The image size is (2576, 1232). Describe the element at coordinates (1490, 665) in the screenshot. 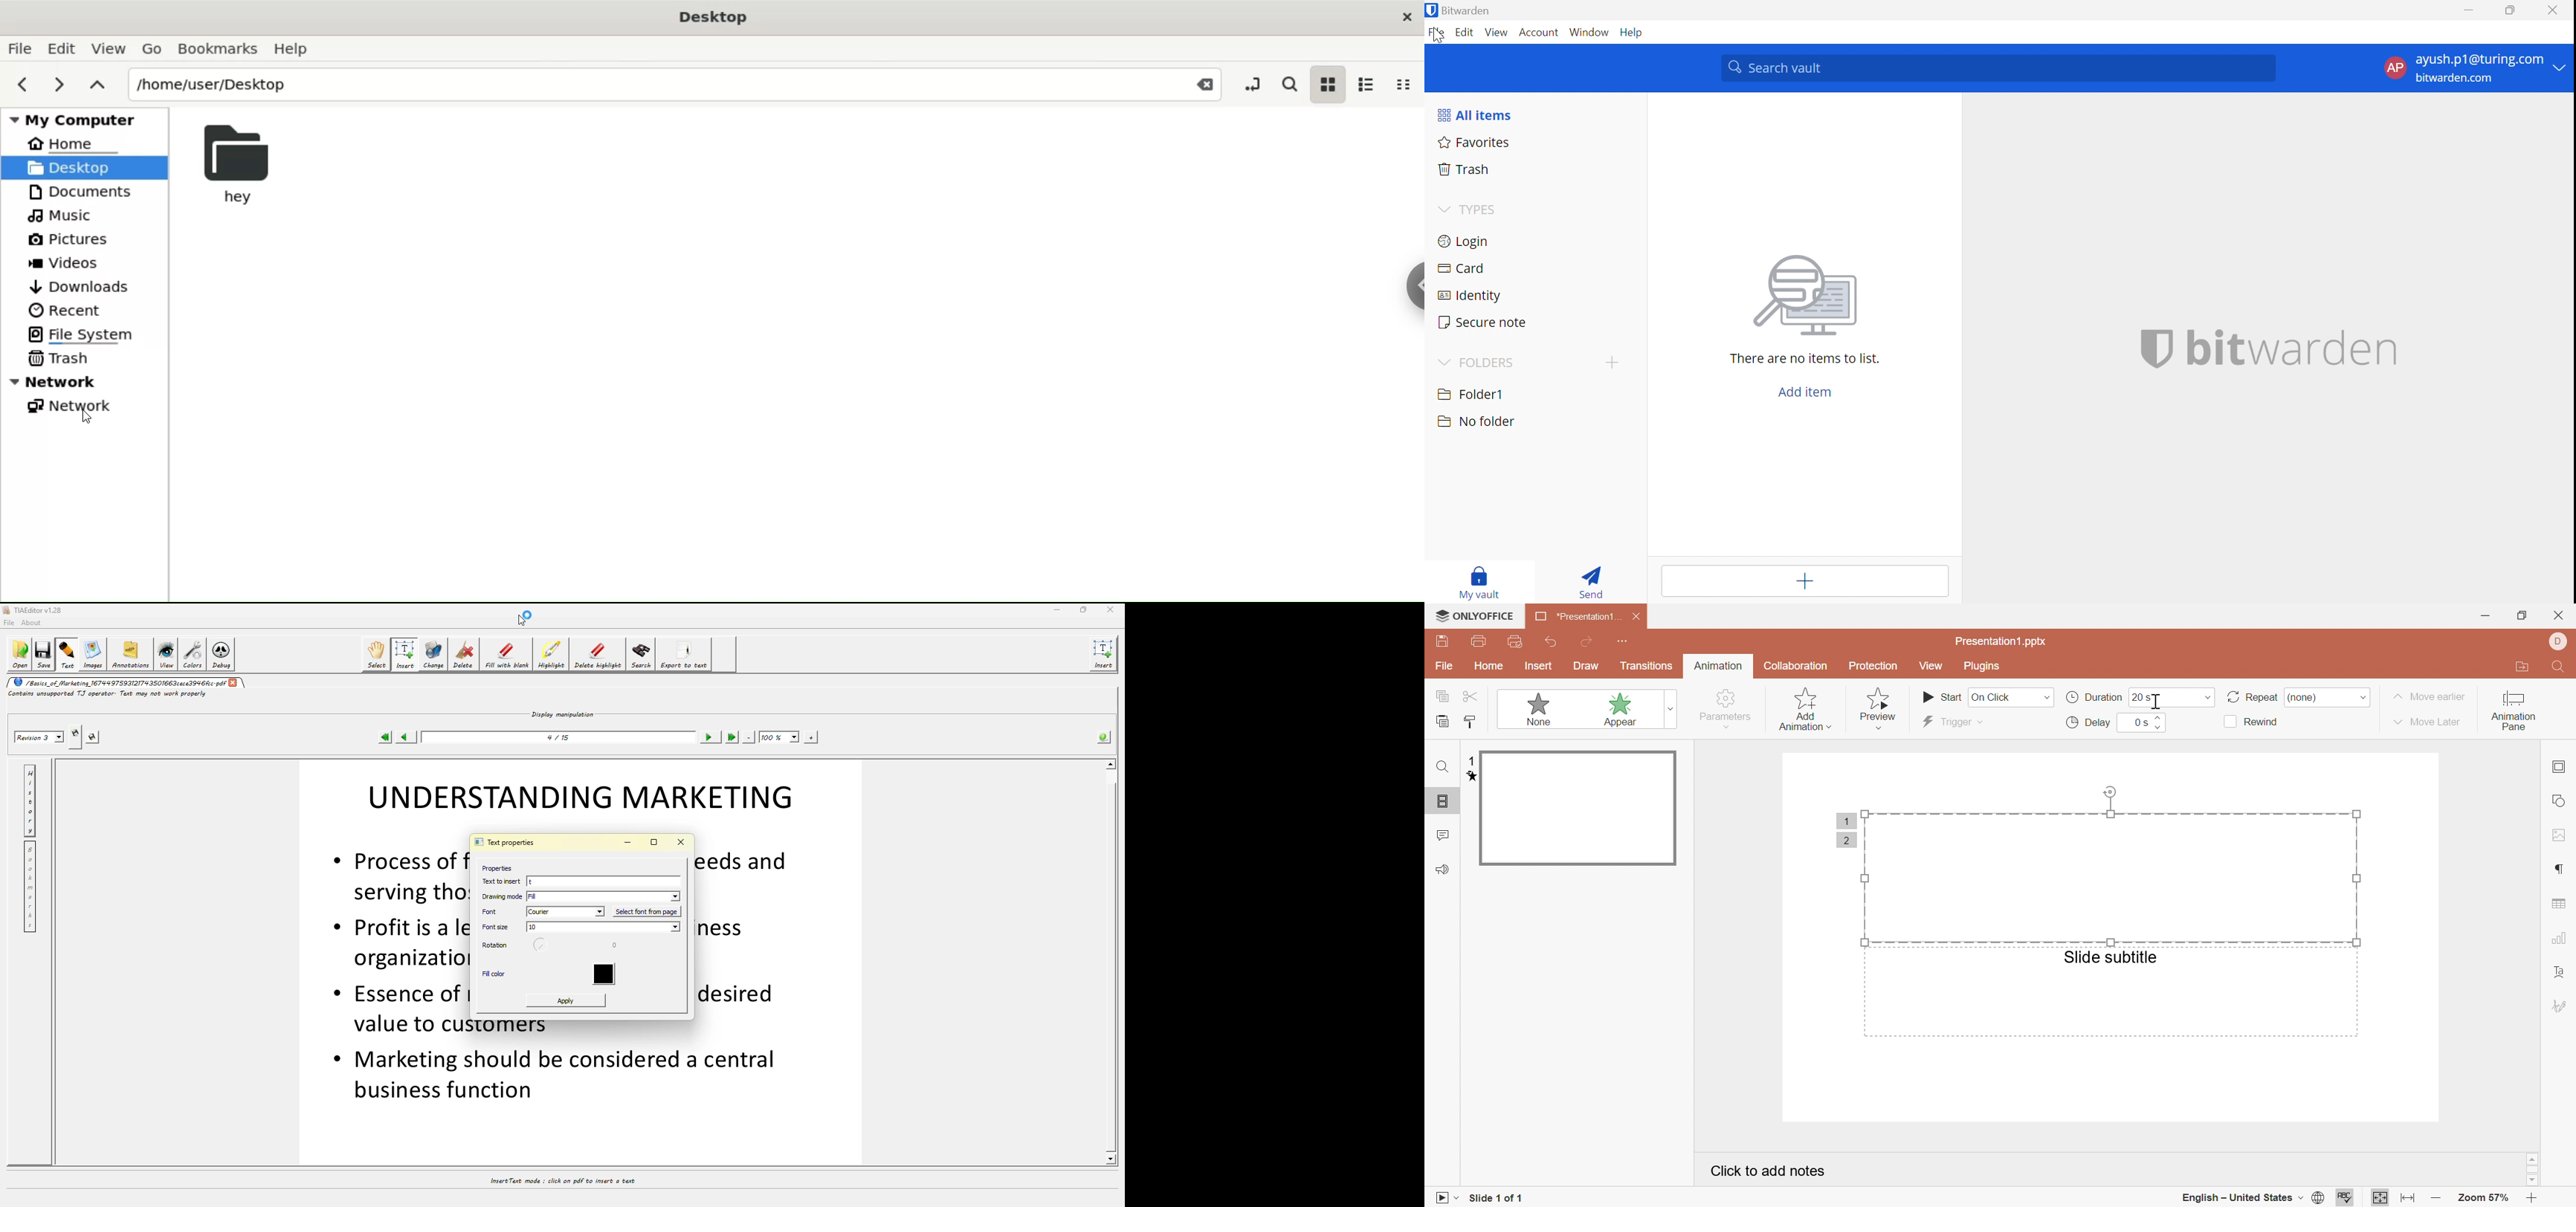

I see `home` at that location.